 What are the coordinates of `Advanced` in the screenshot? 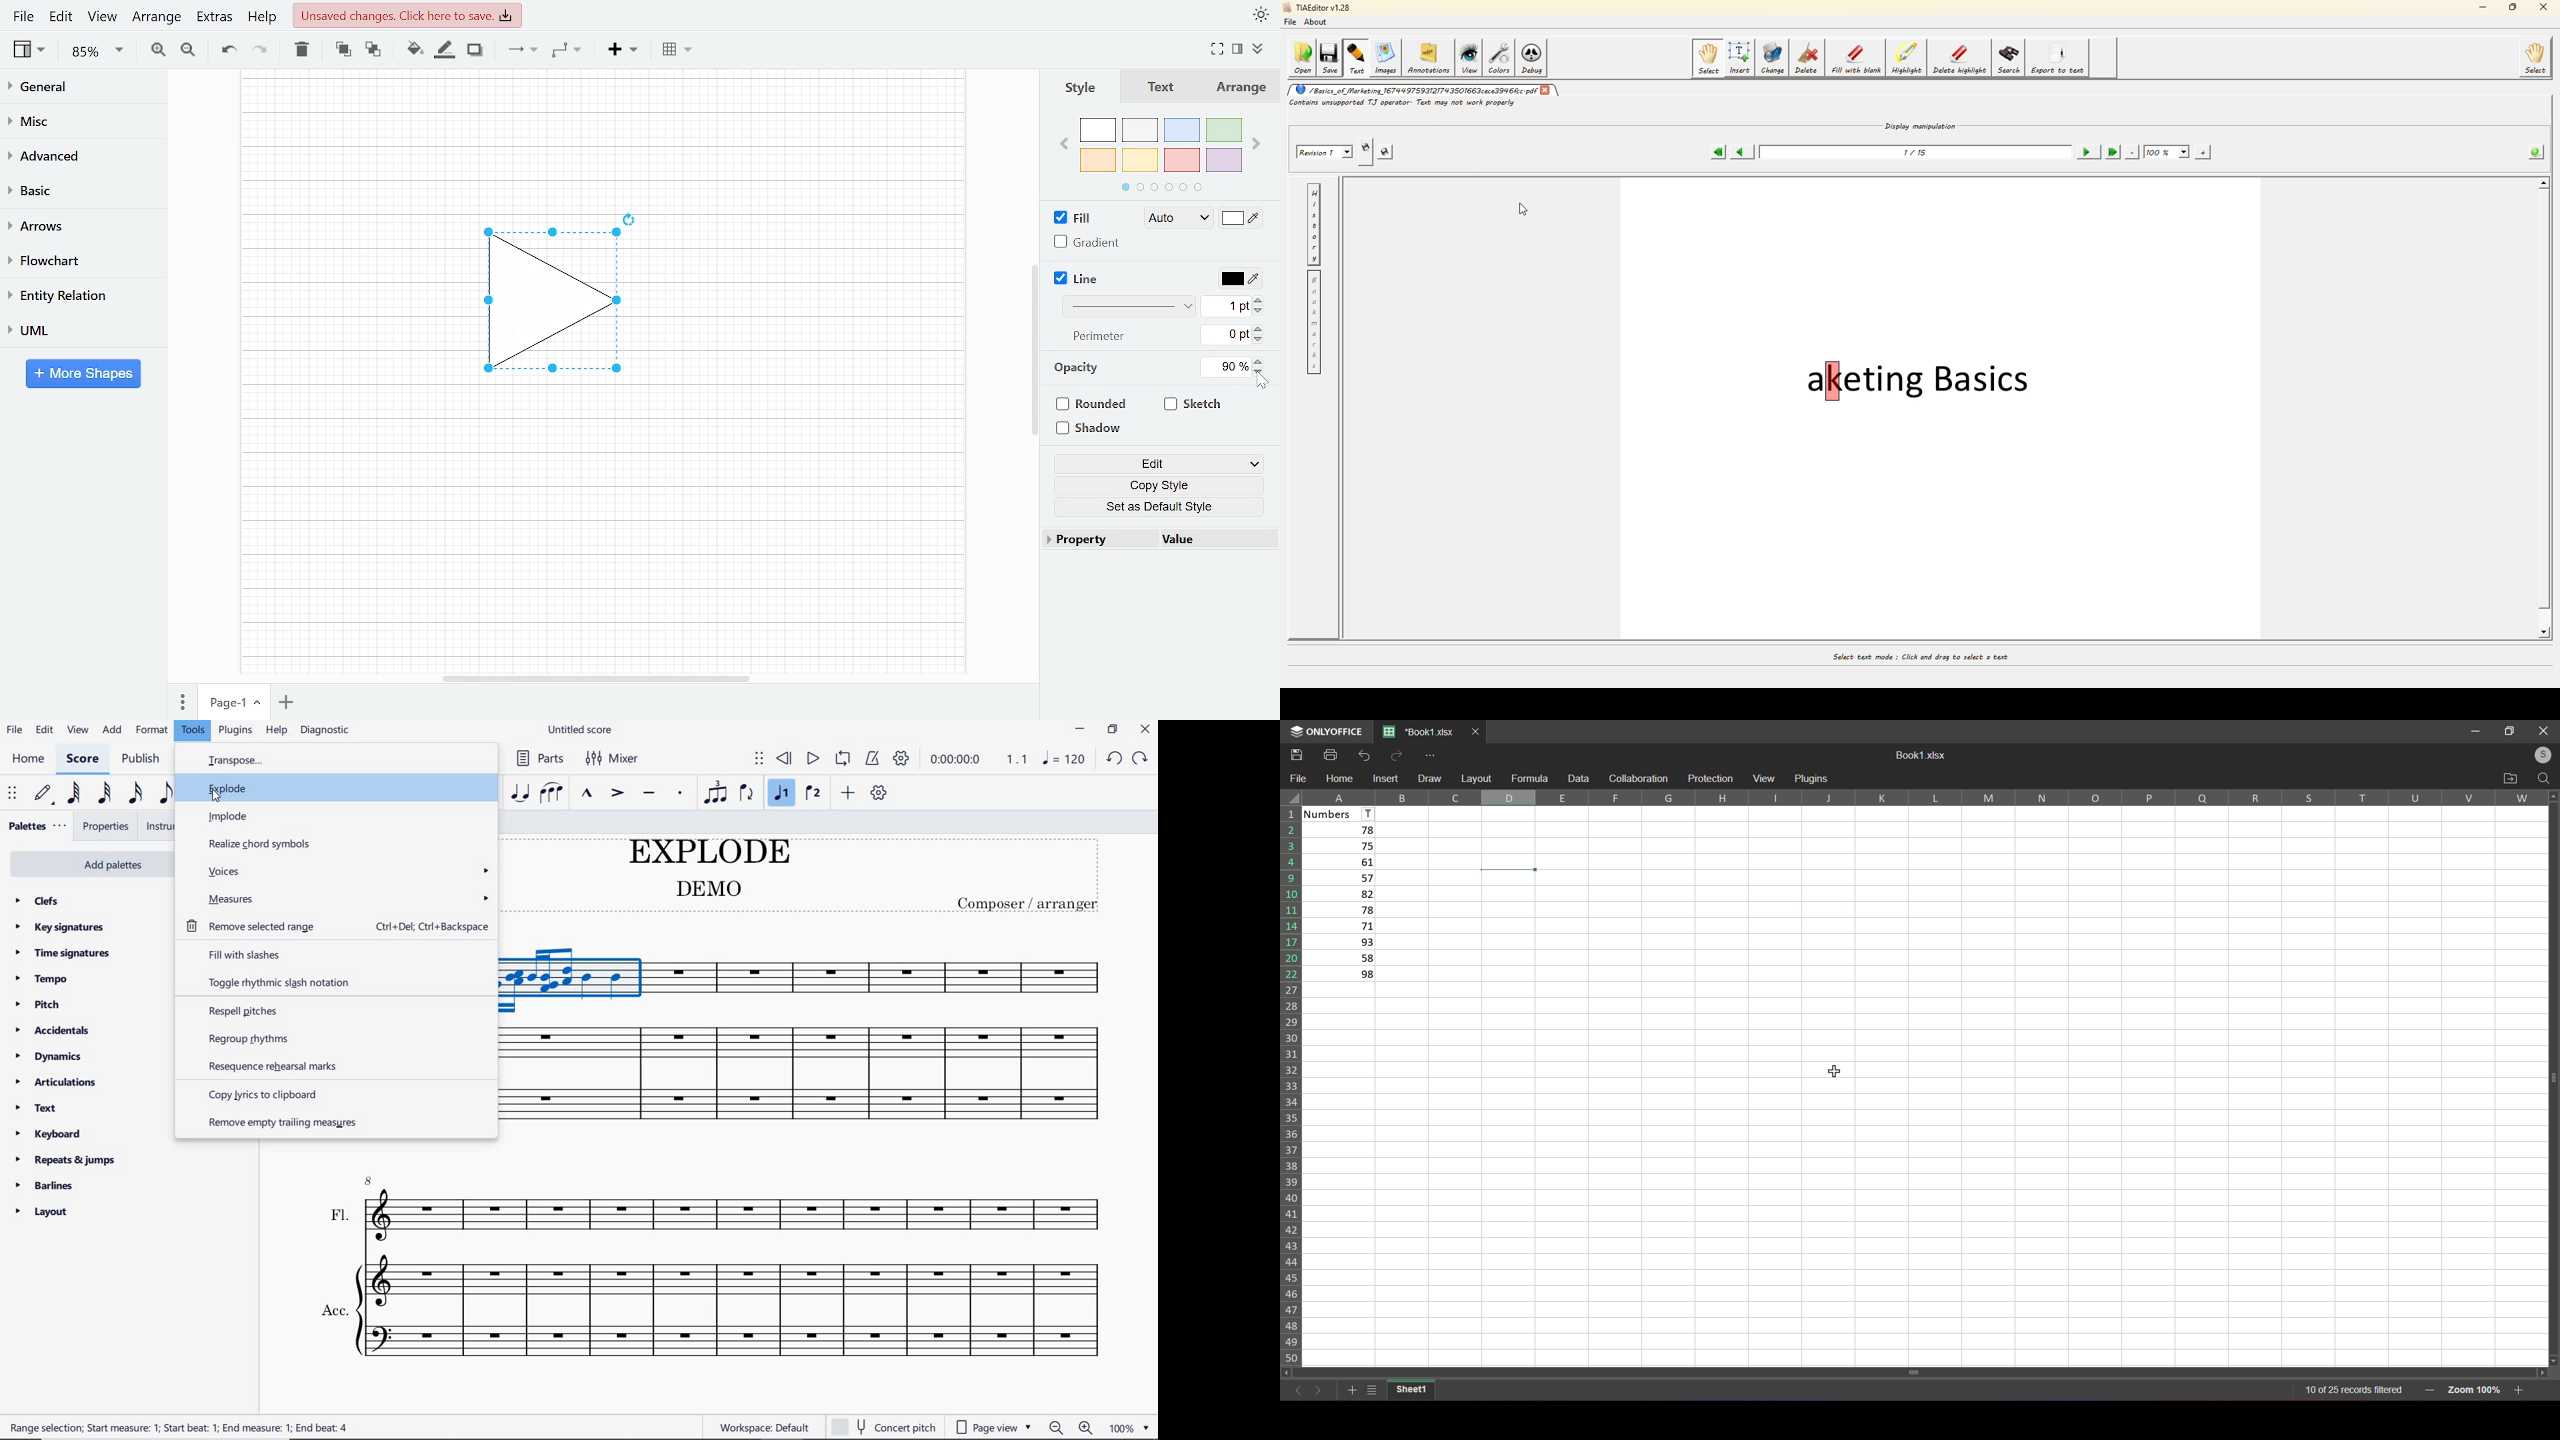 It's located at (77, 154).